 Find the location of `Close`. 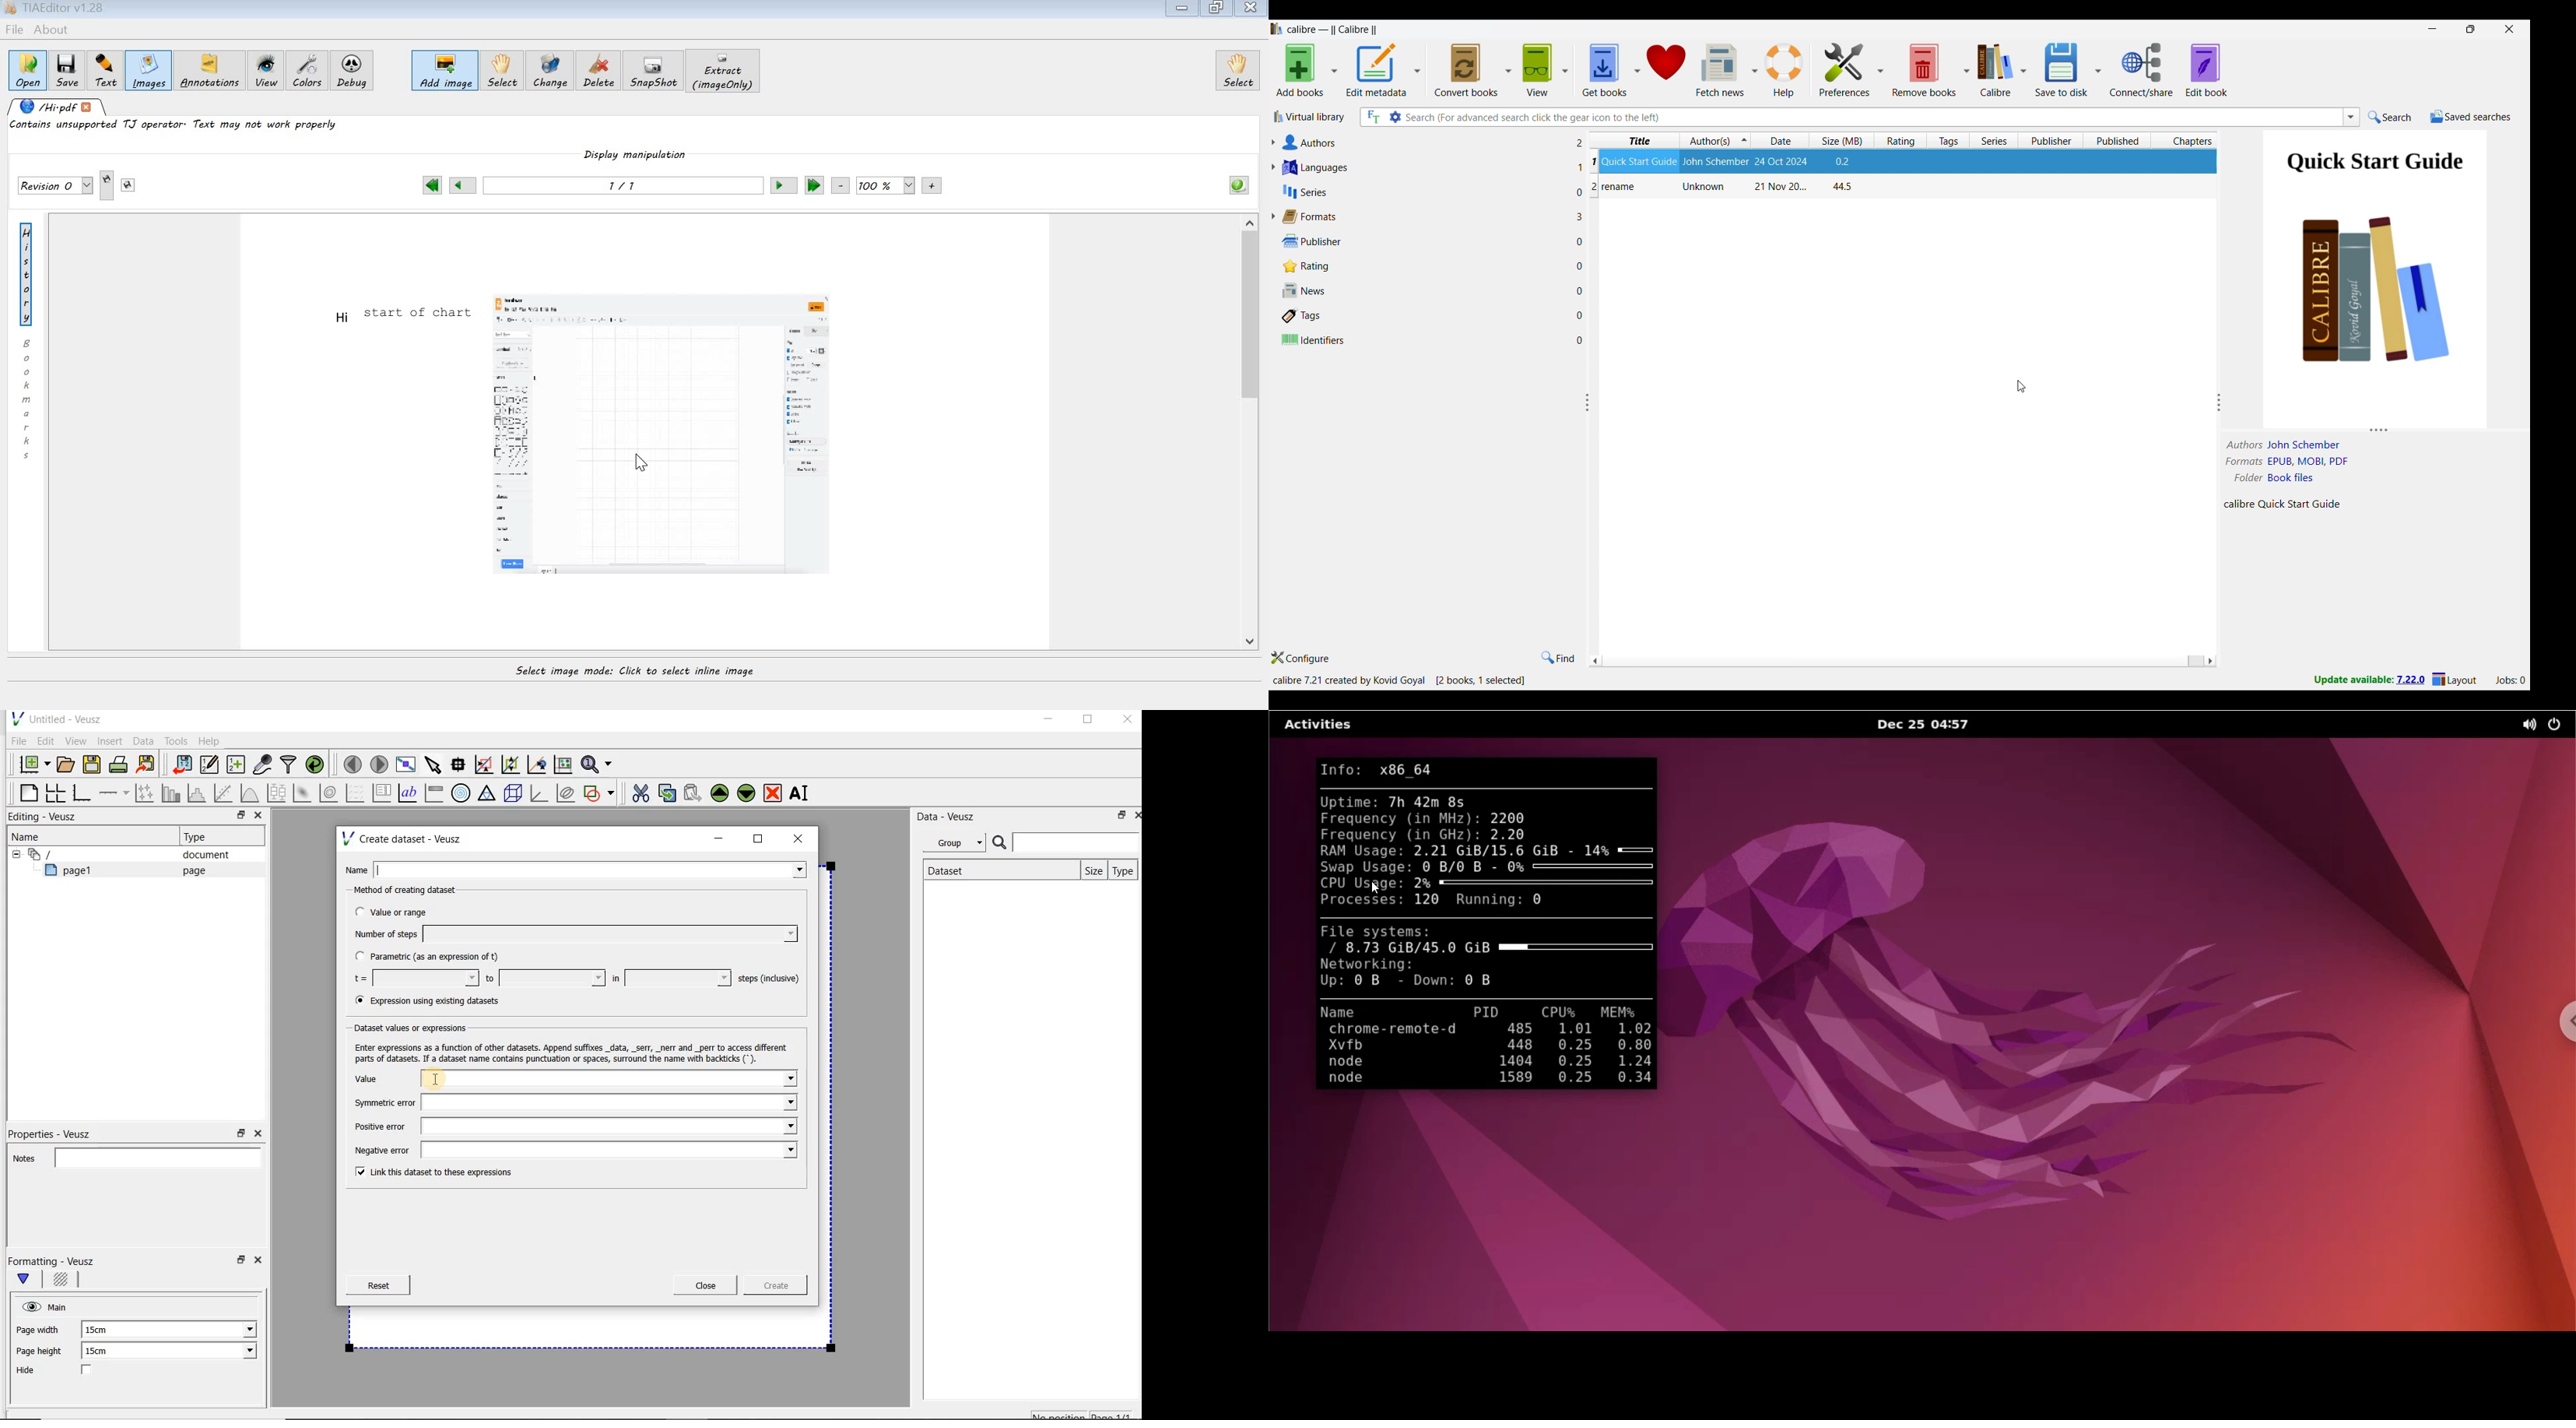

Close is located at coordinates (257, 817).